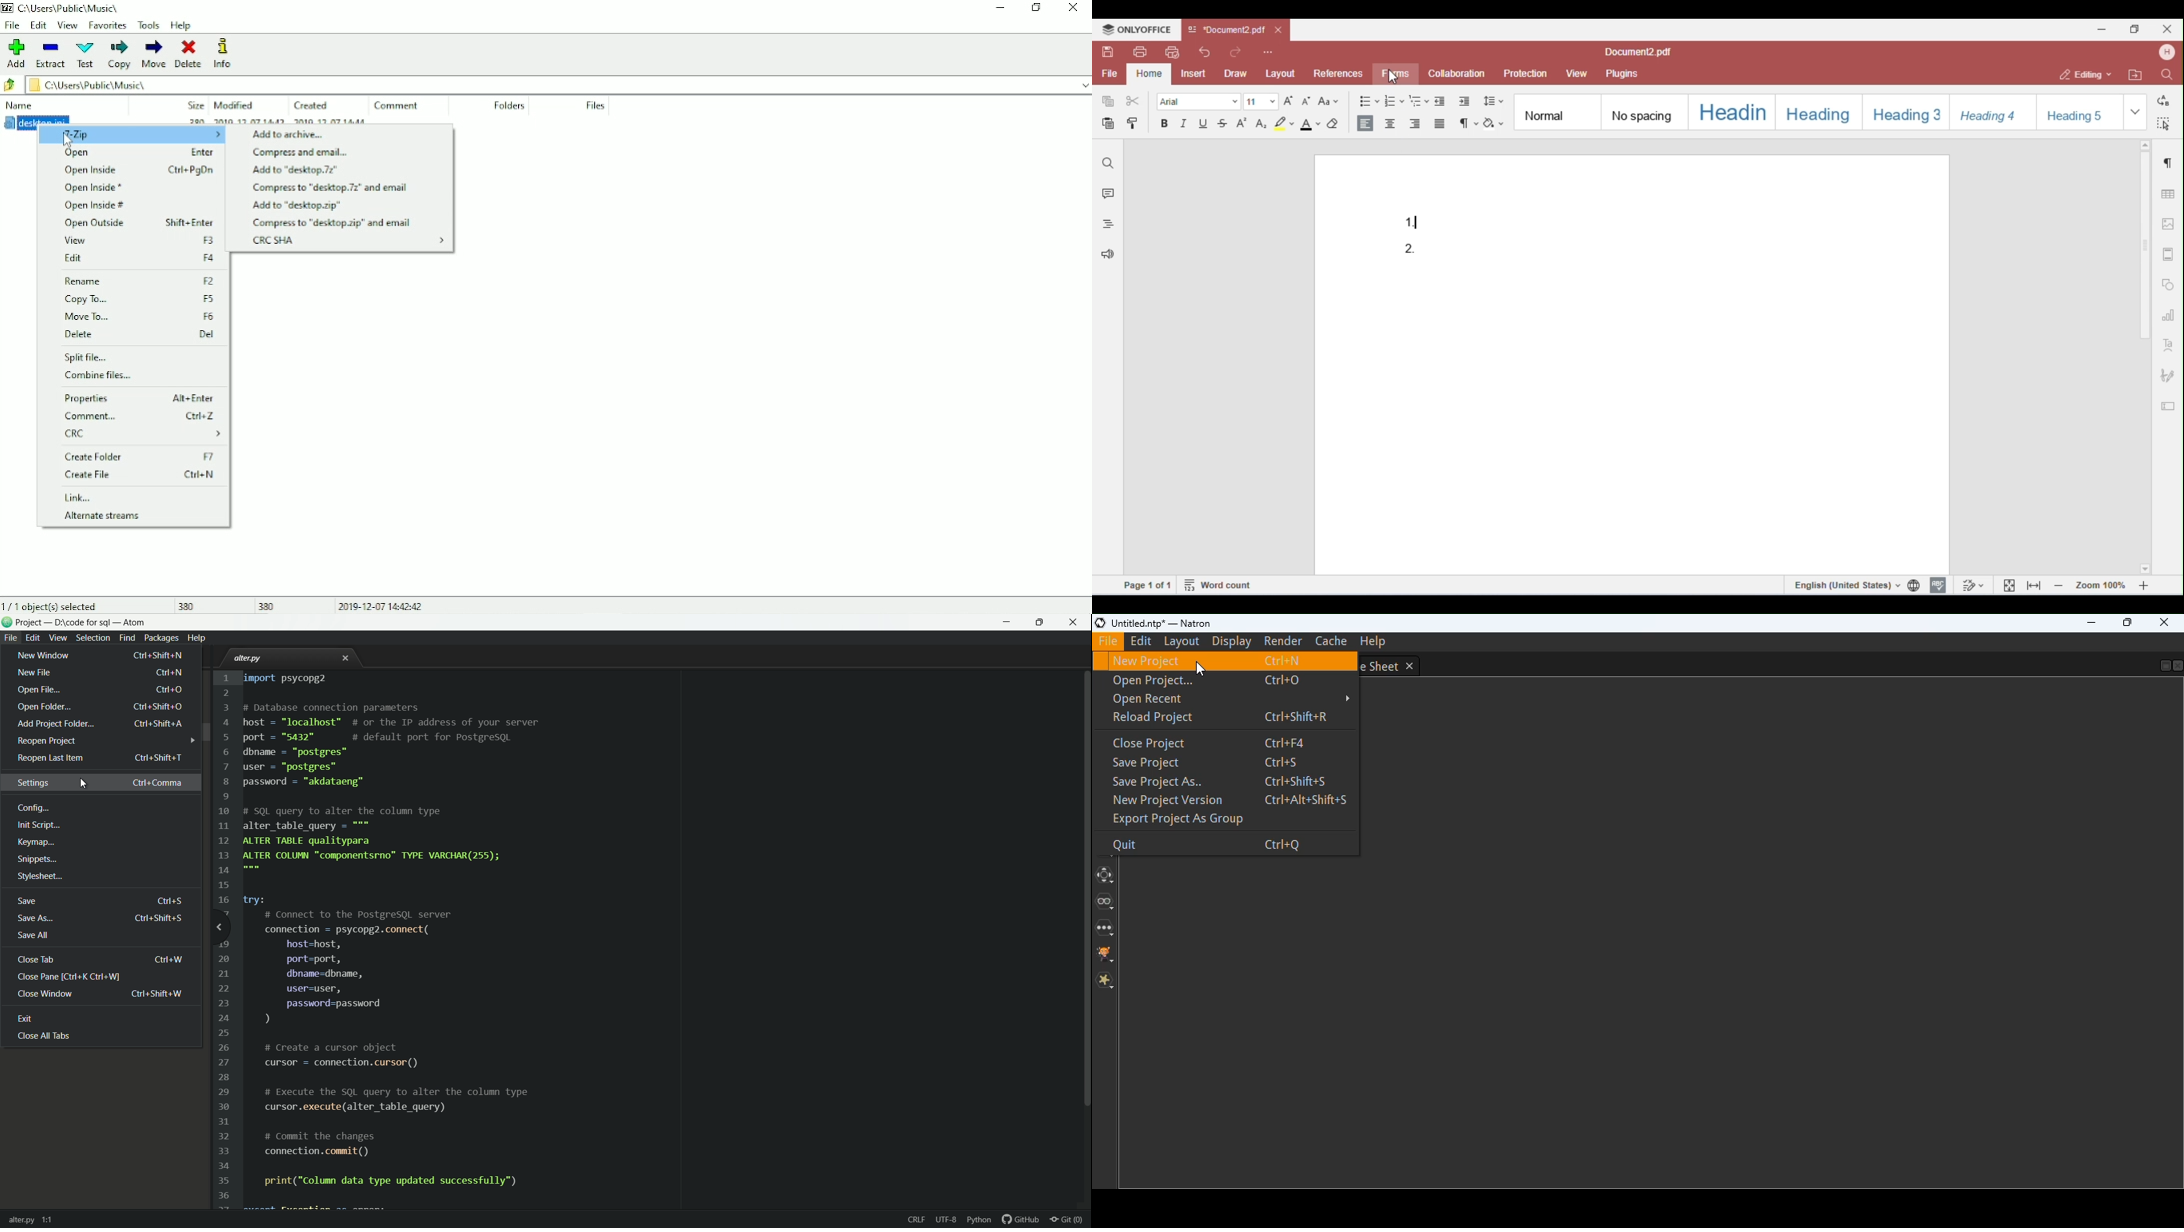 This screenshot has height=1232, width=2184. What do you see at coordinates (596, 105) in the screenshot?
I see `Files` at bounding box center [596, 105].